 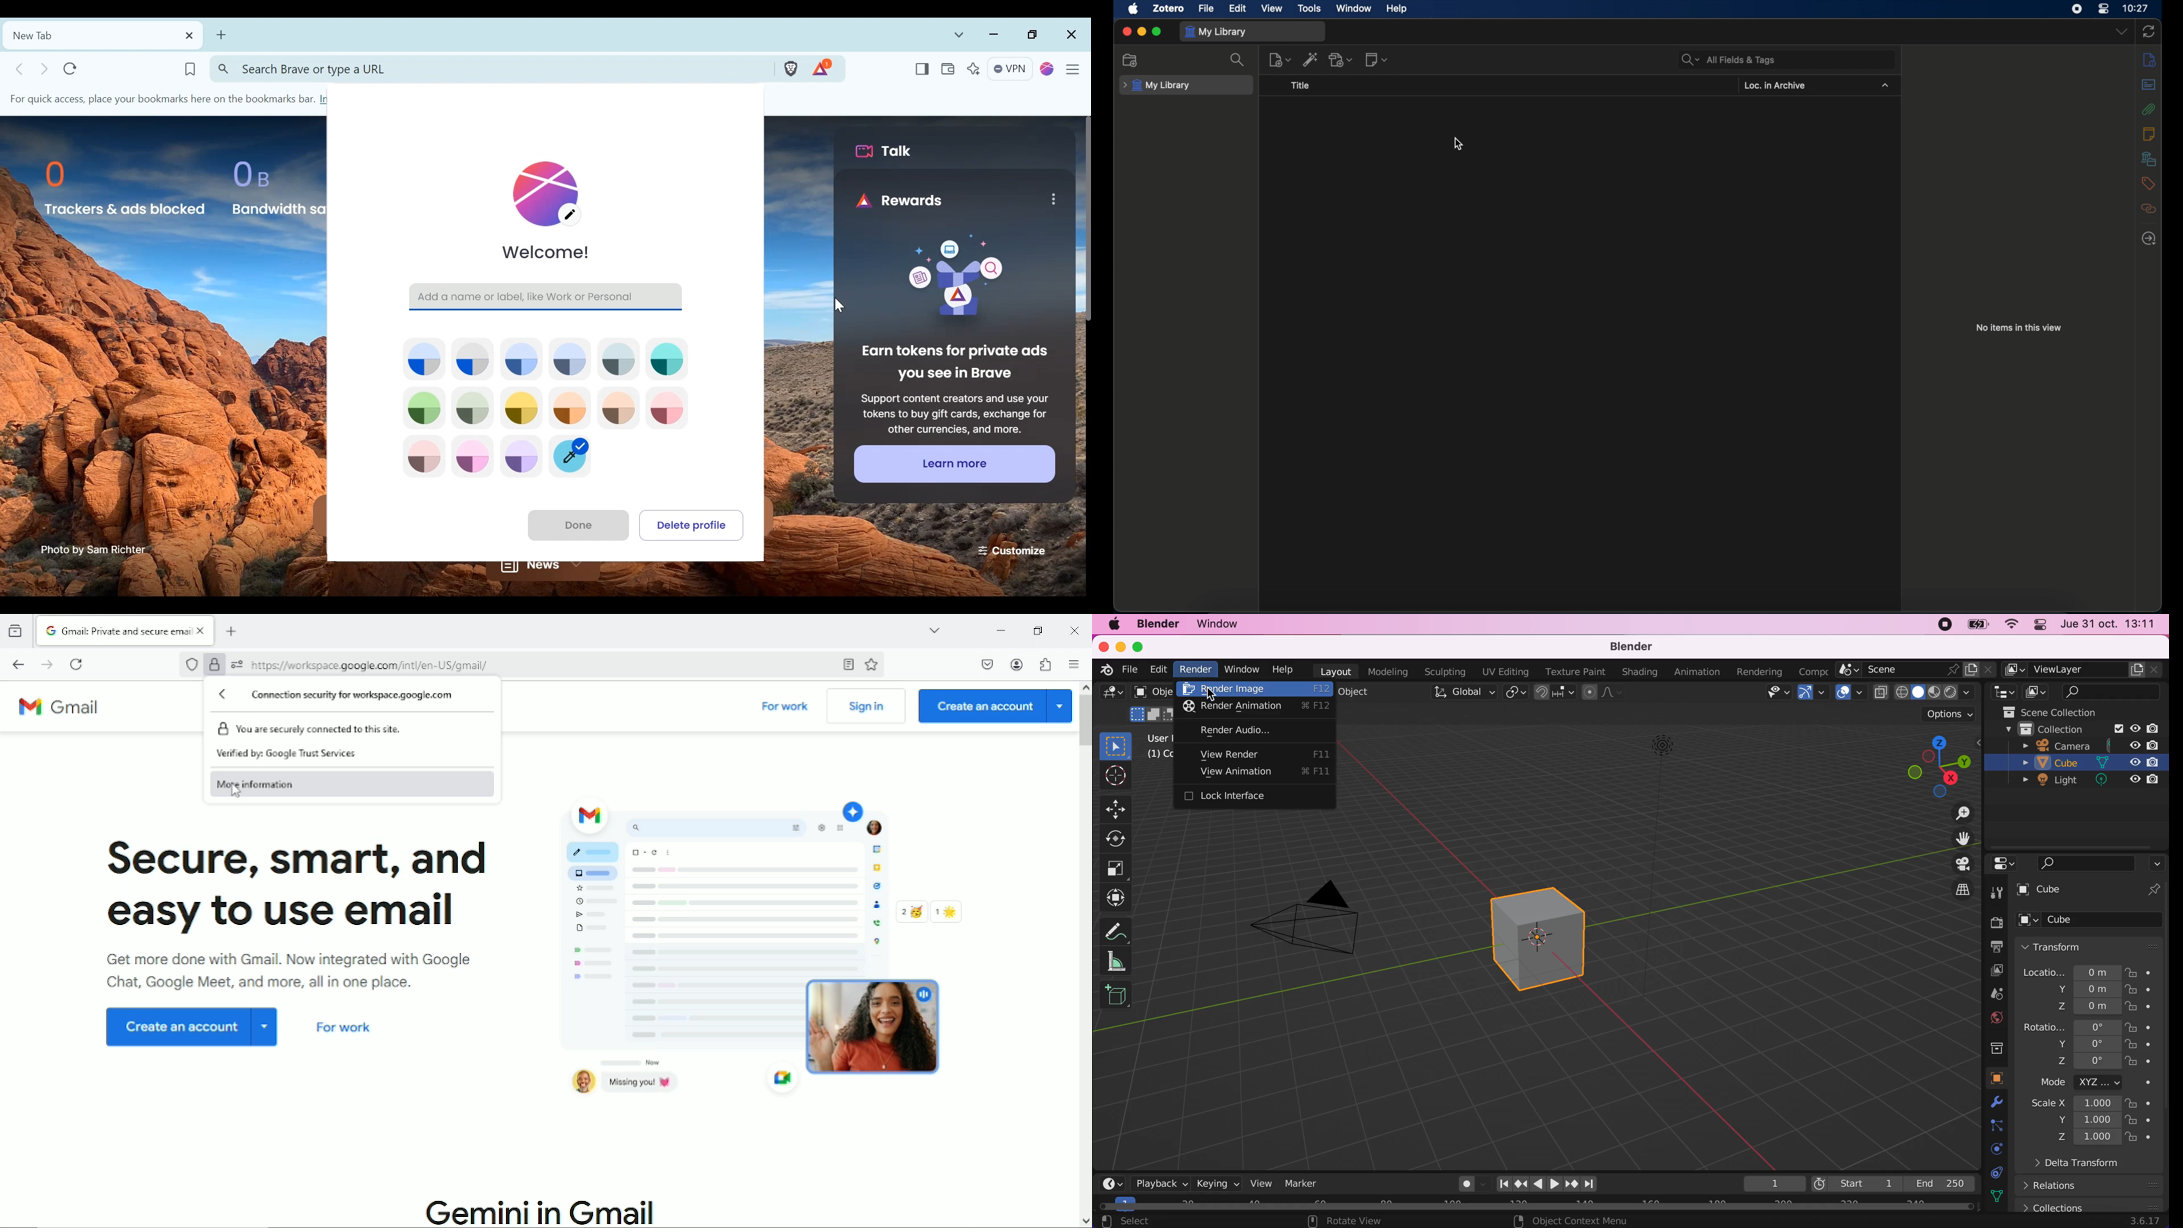 I want to click on Theme, so click(x=473, y=408).